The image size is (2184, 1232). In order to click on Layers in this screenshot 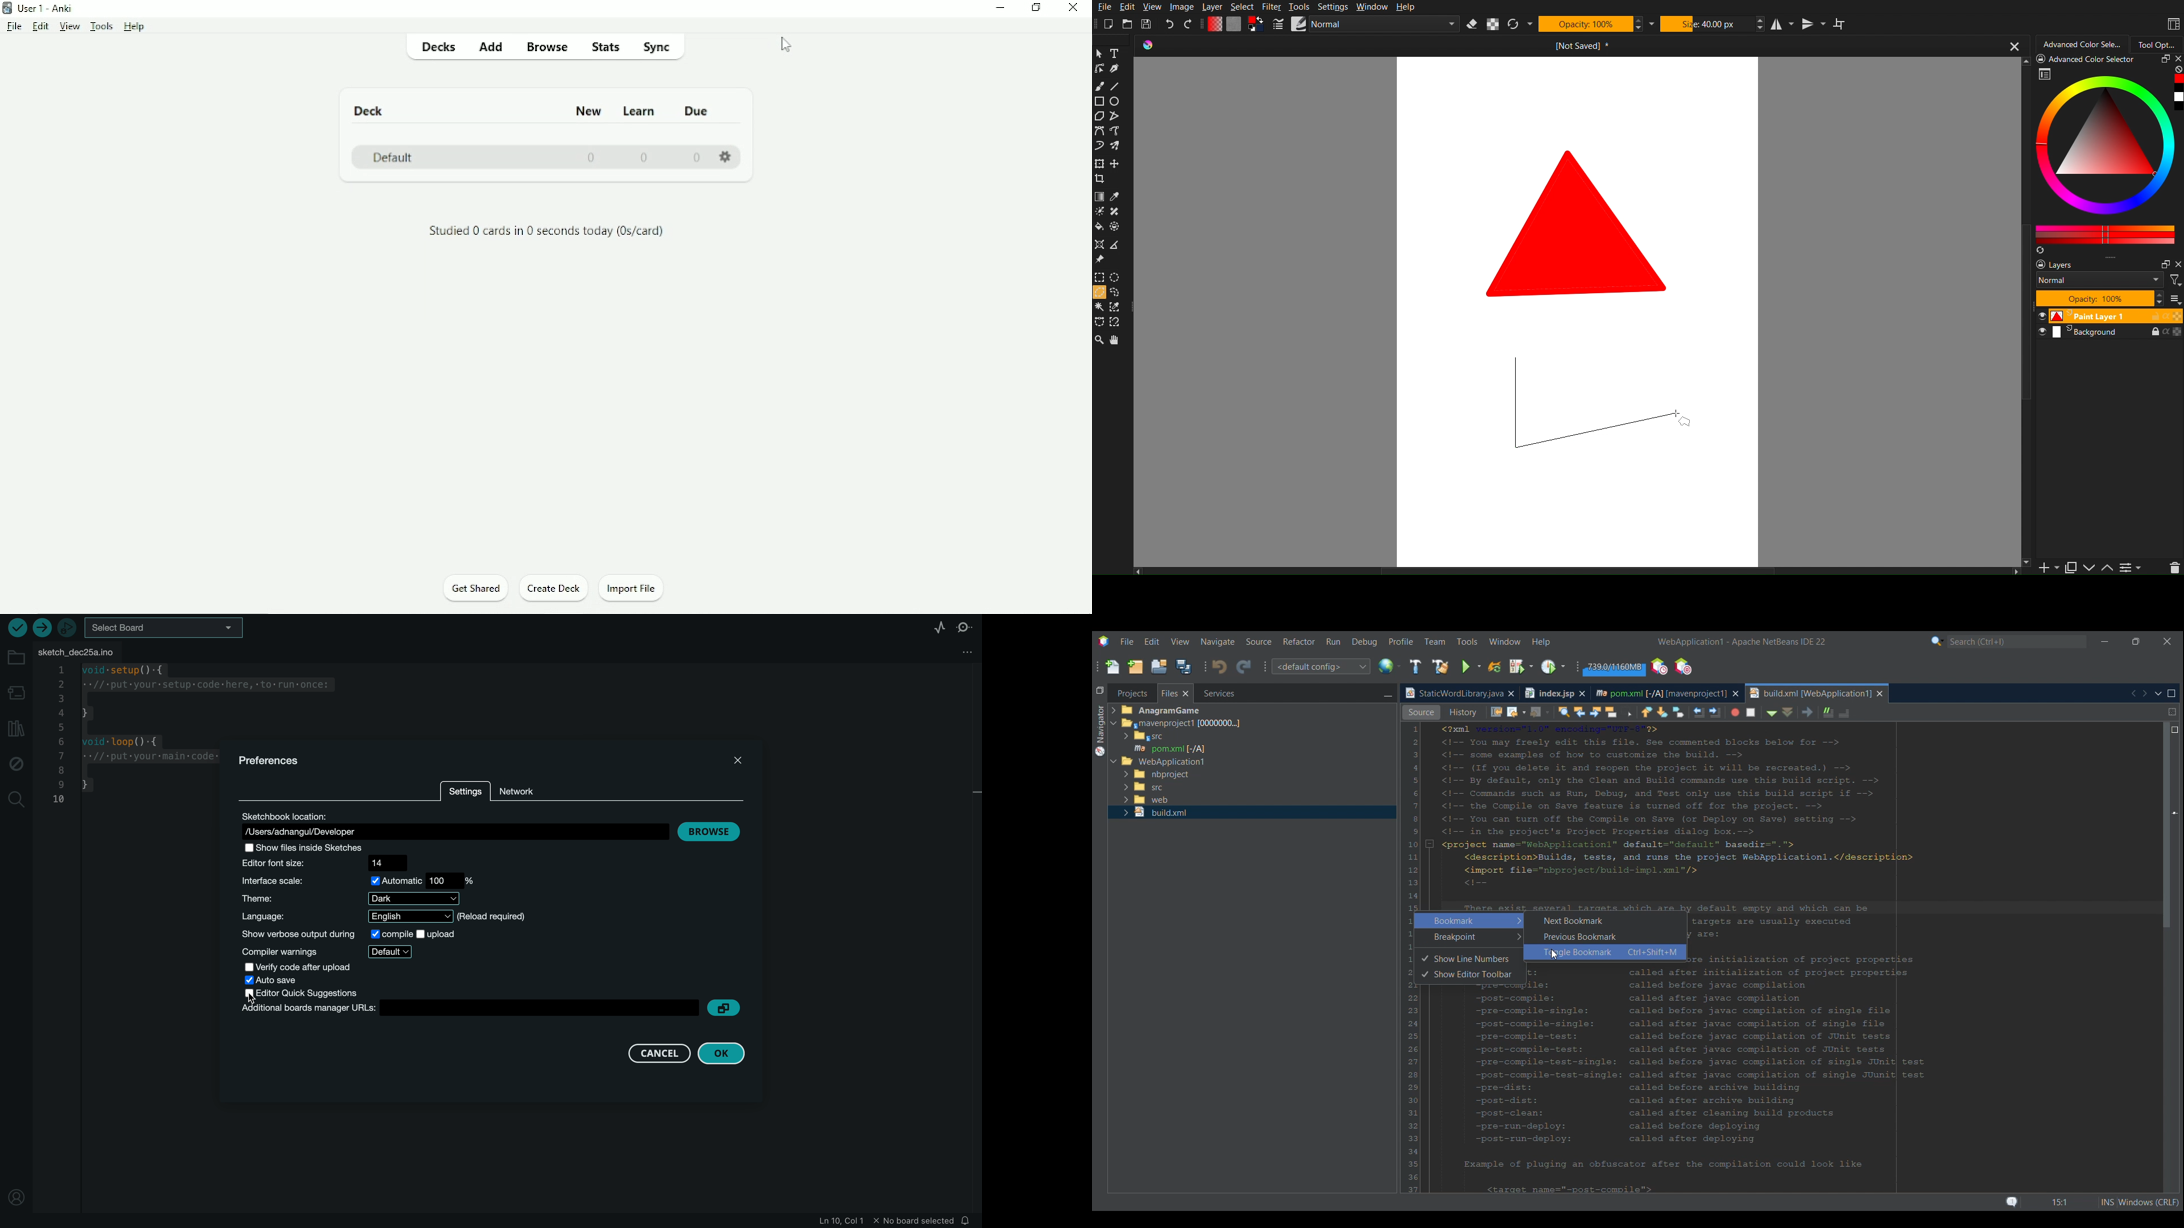, I will do `click(2106, 299)`.